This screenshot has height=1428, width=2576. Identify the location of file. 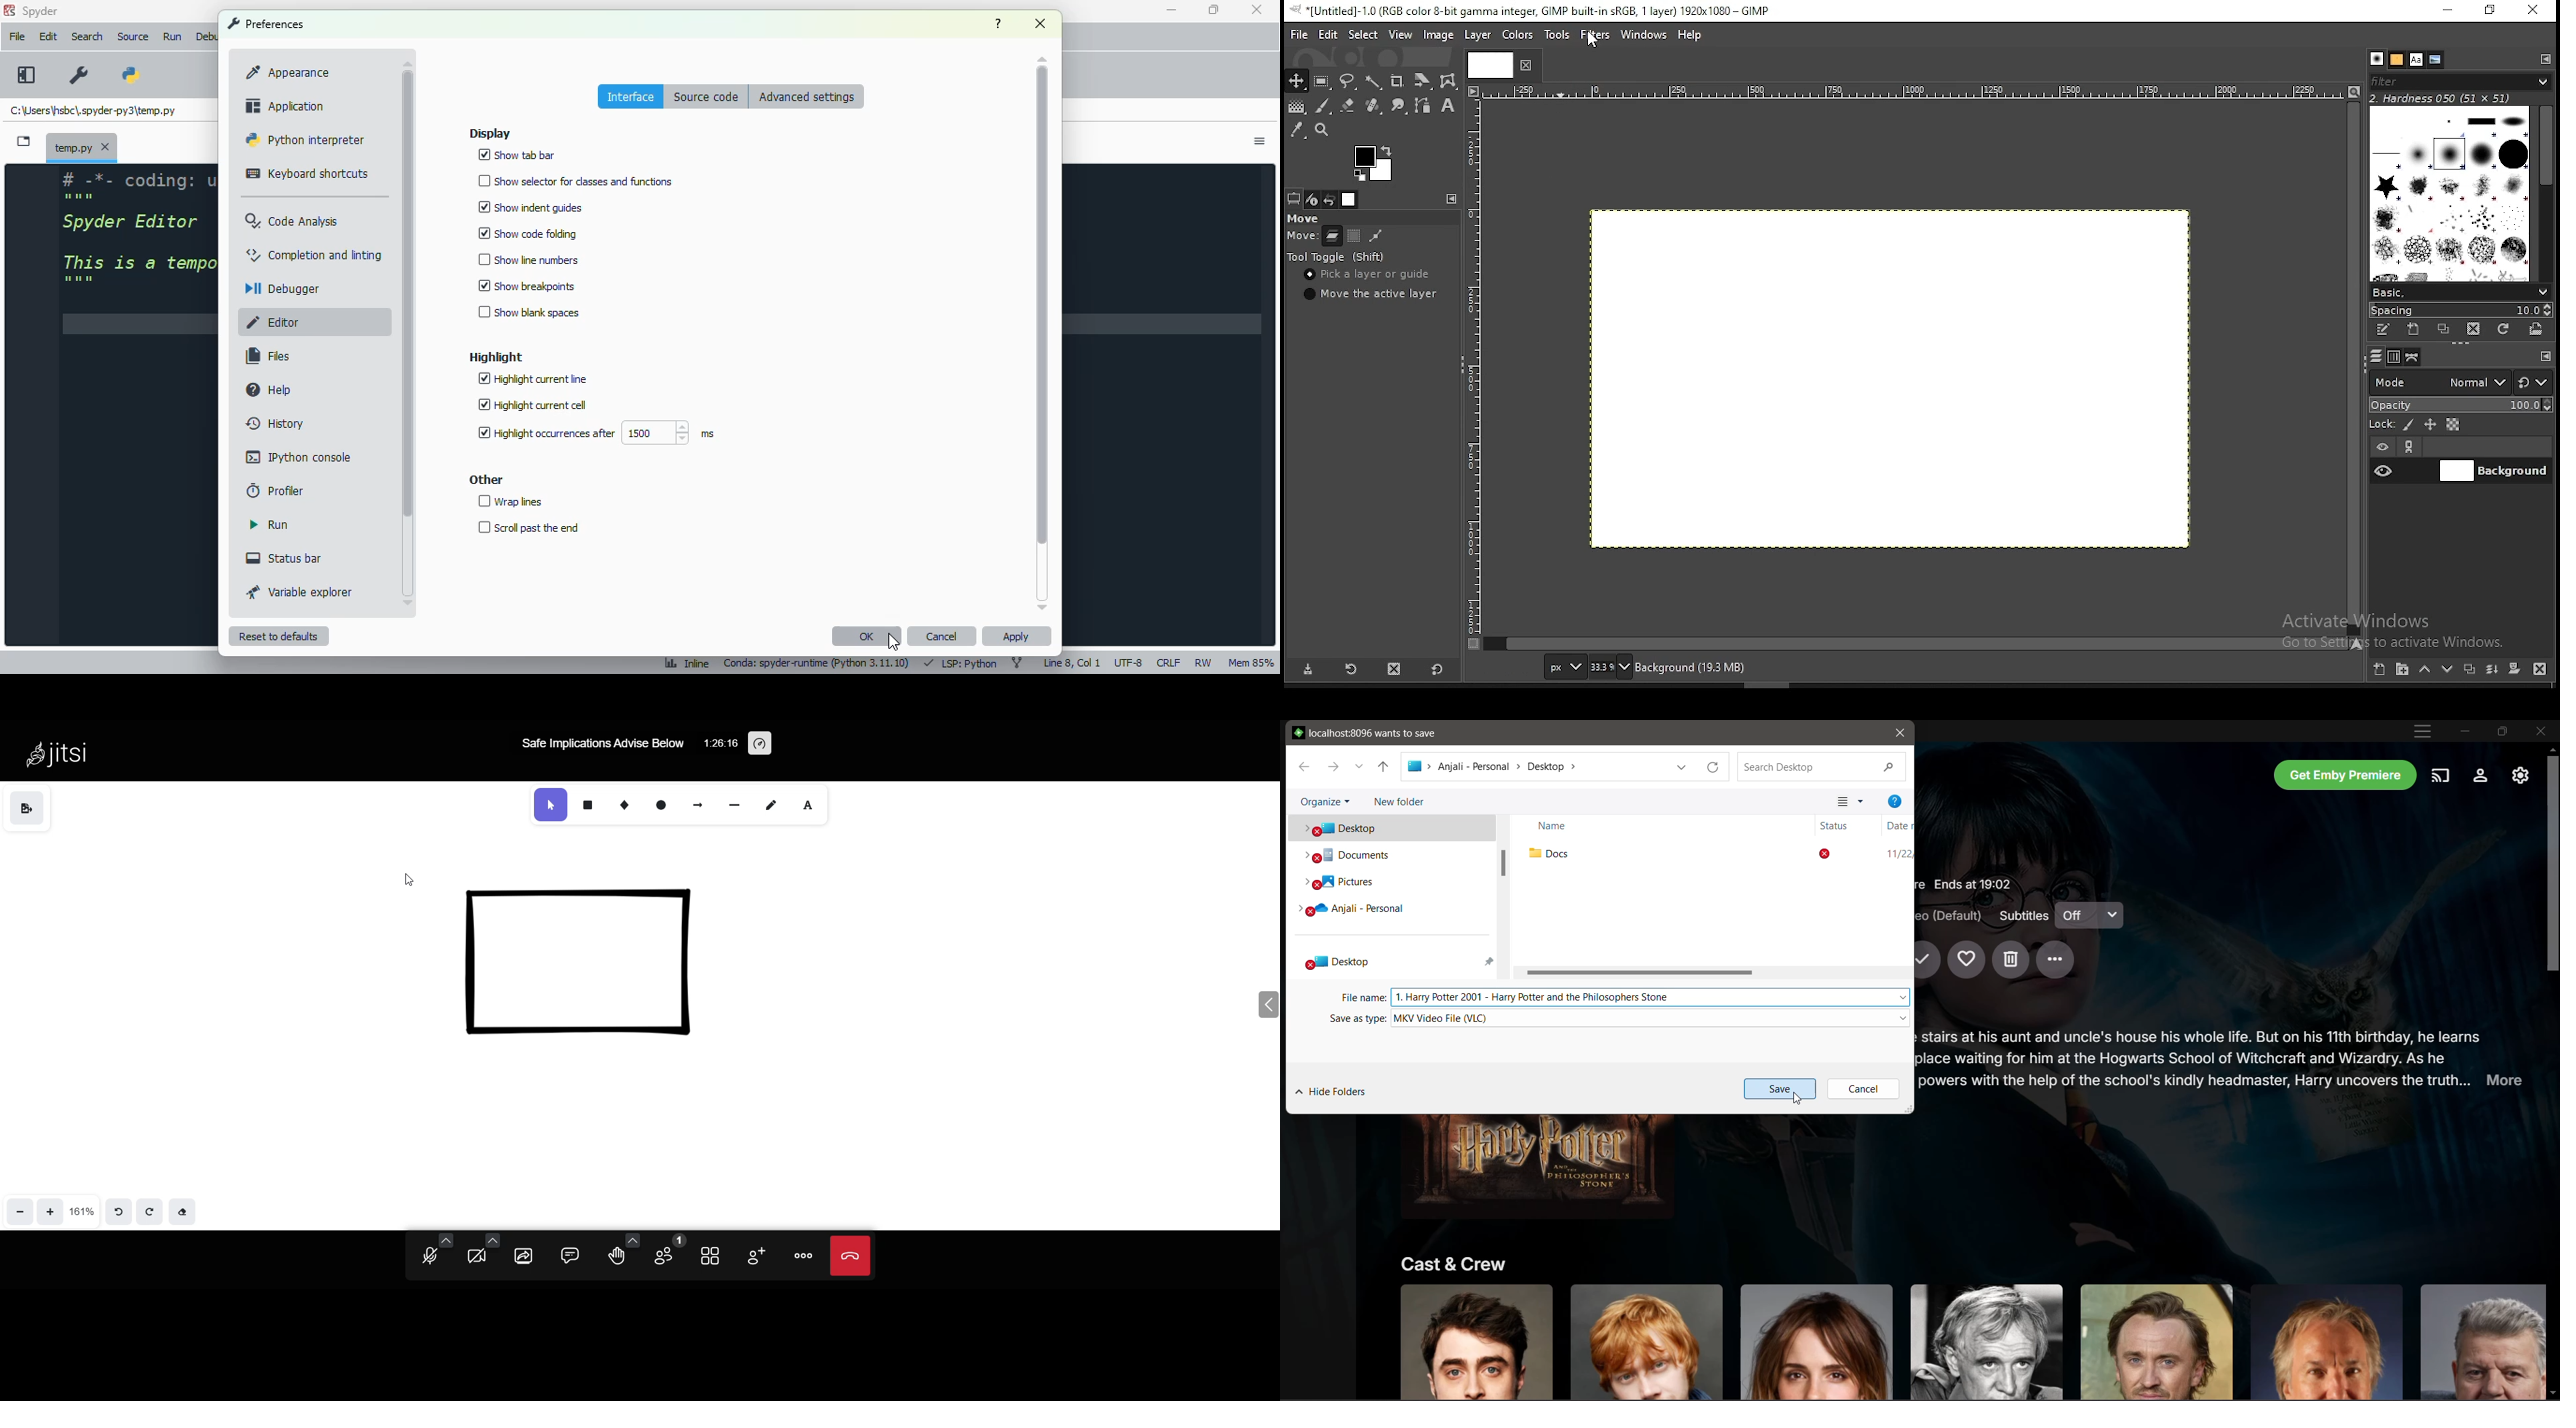
(18, 37).